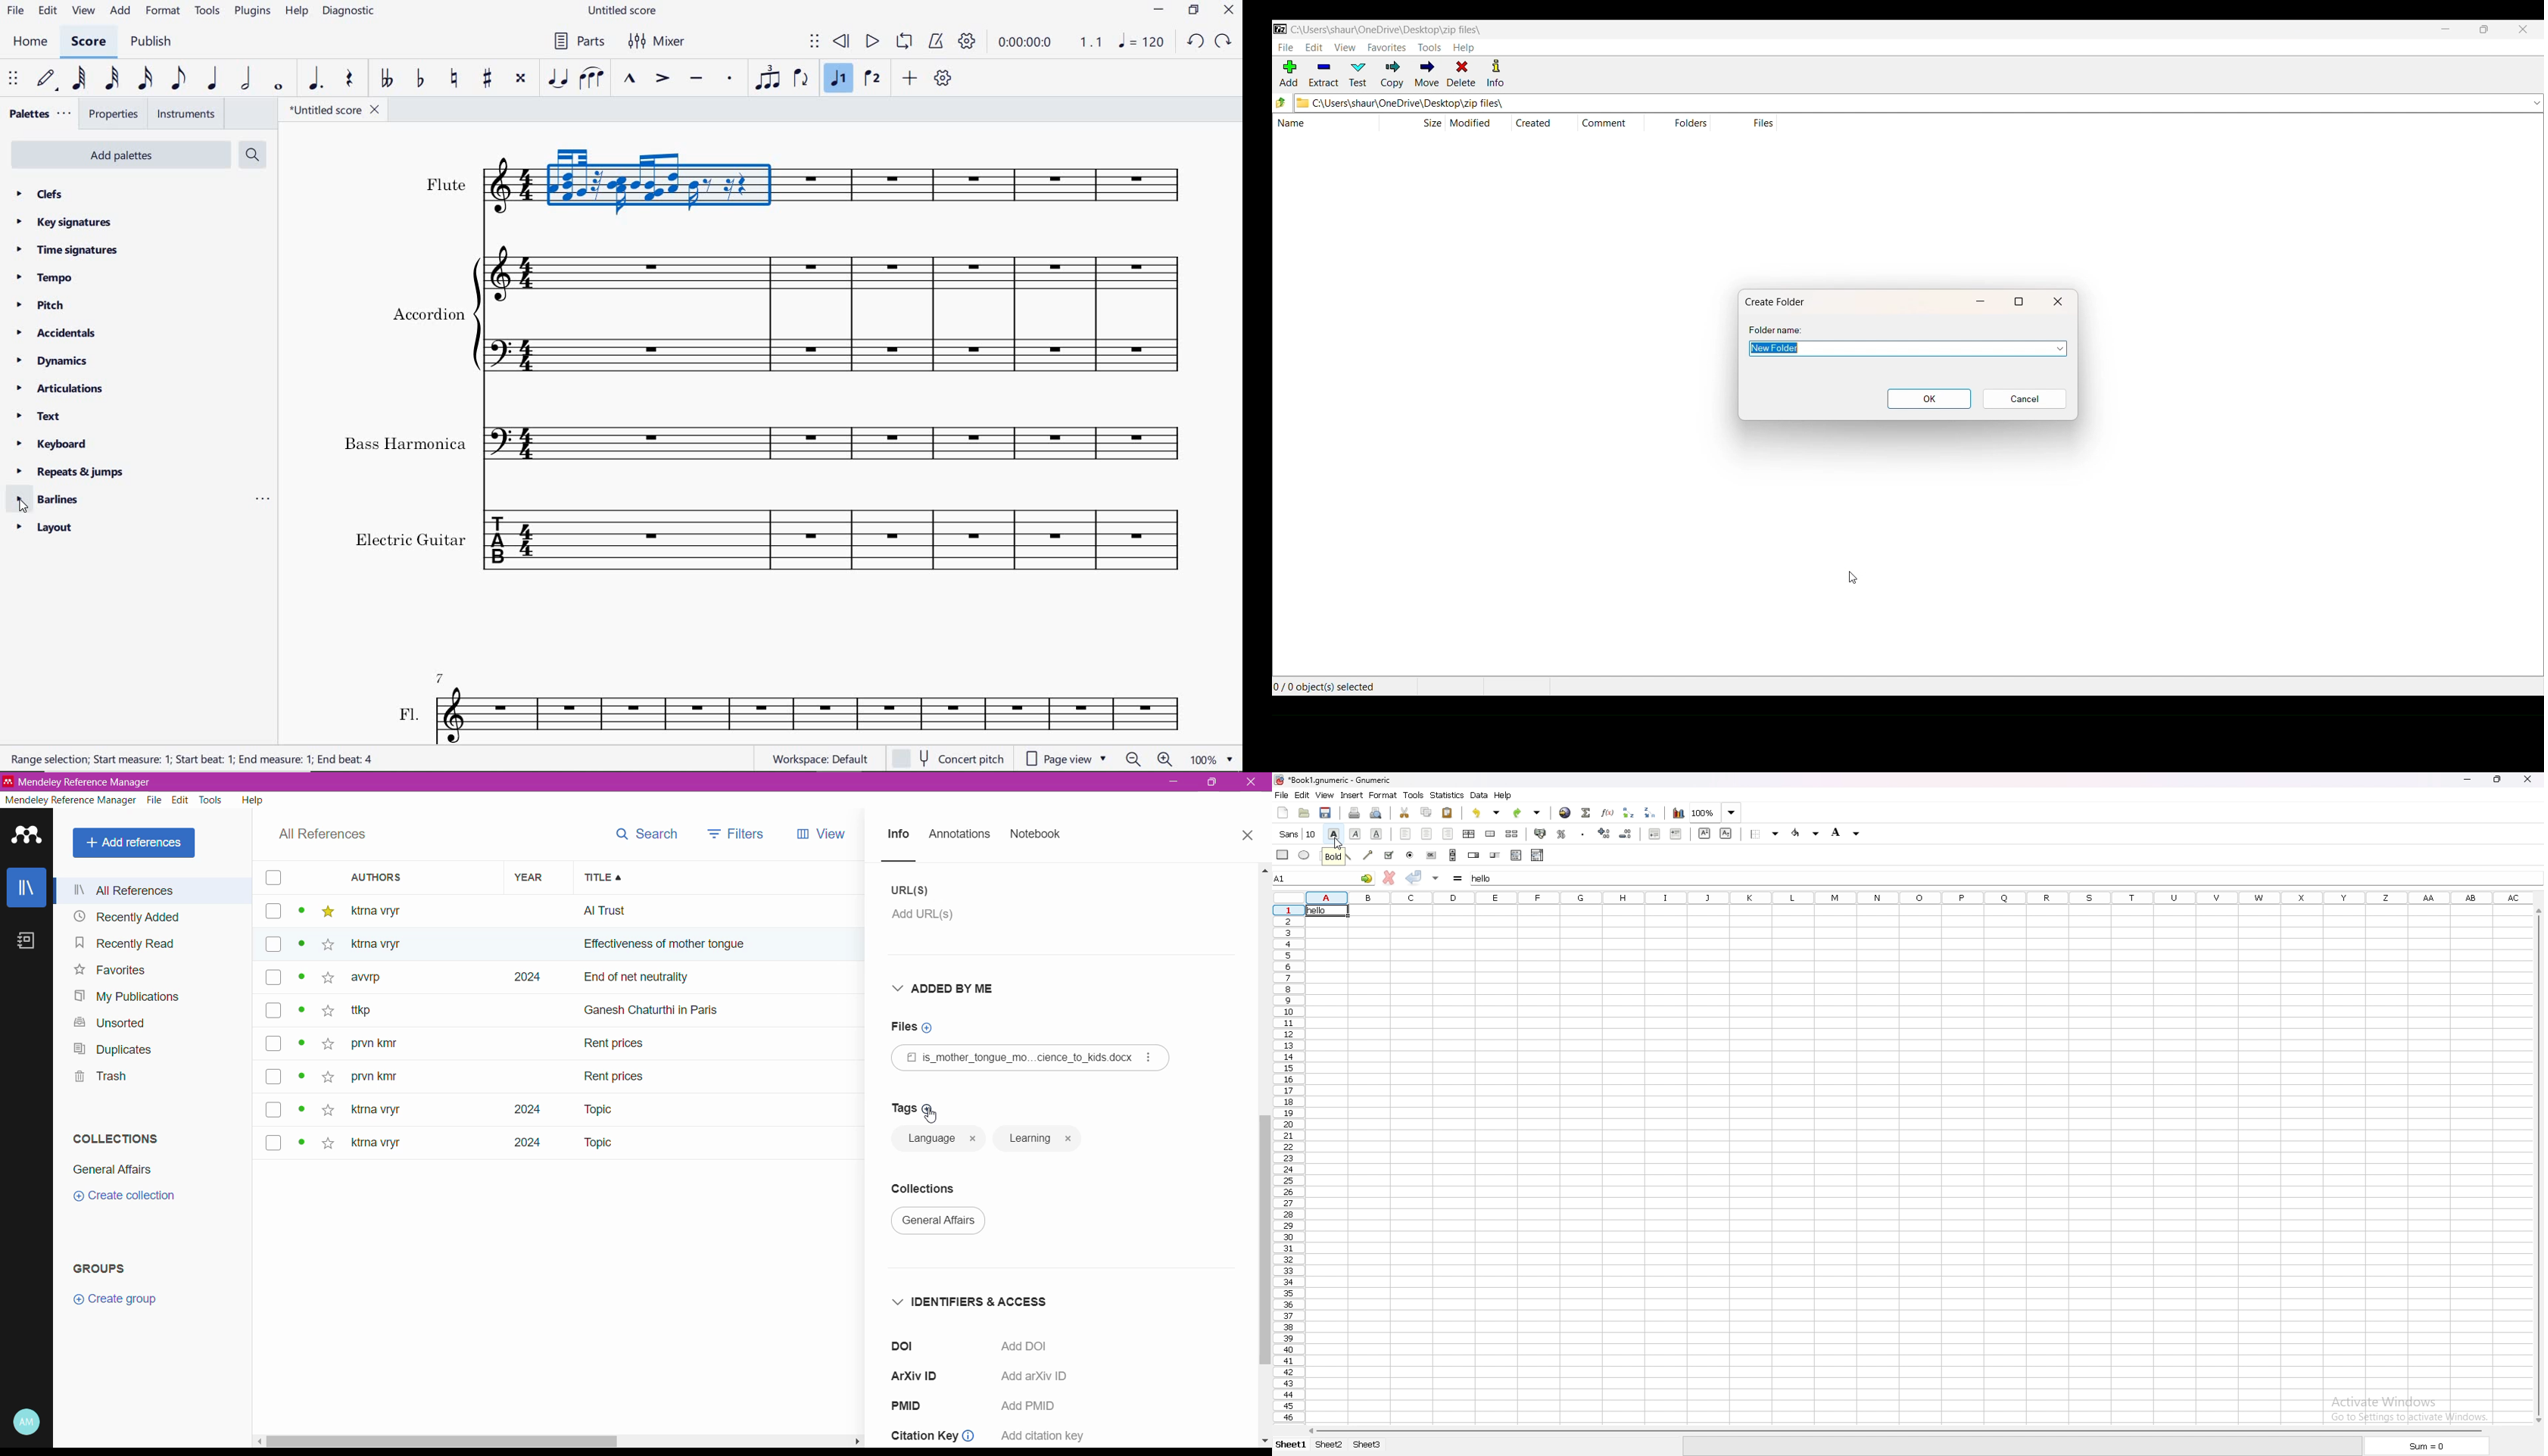 The width and height of the screenshot is (2548, 1456). I want to click on Year, so click(533, 877).